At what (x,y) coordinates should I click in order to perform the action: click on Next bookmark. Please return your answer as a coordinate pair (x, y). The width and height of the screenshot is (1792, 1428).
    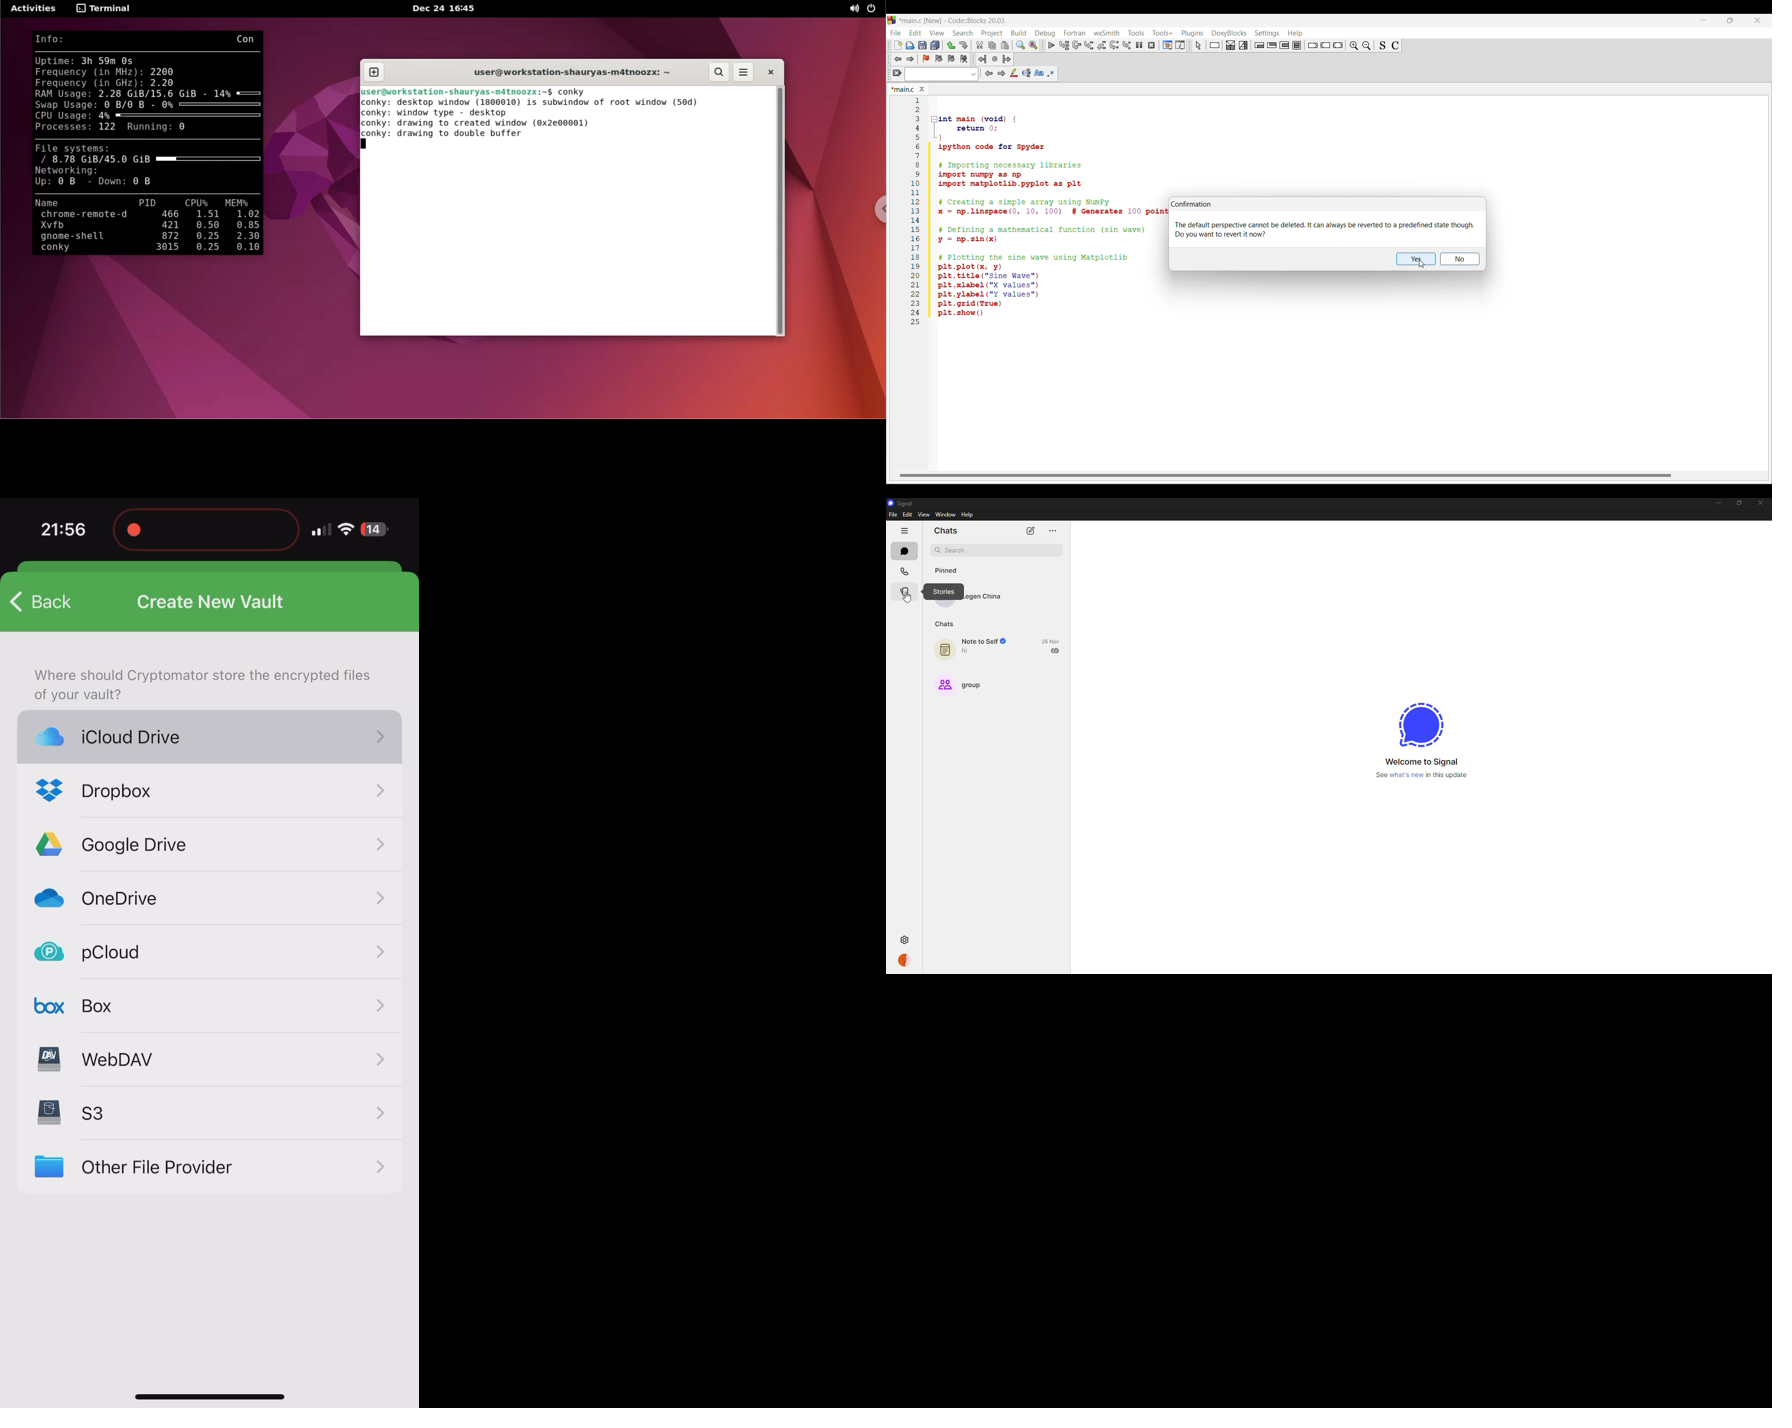
    Looking at the image, I should click on (951, 59).